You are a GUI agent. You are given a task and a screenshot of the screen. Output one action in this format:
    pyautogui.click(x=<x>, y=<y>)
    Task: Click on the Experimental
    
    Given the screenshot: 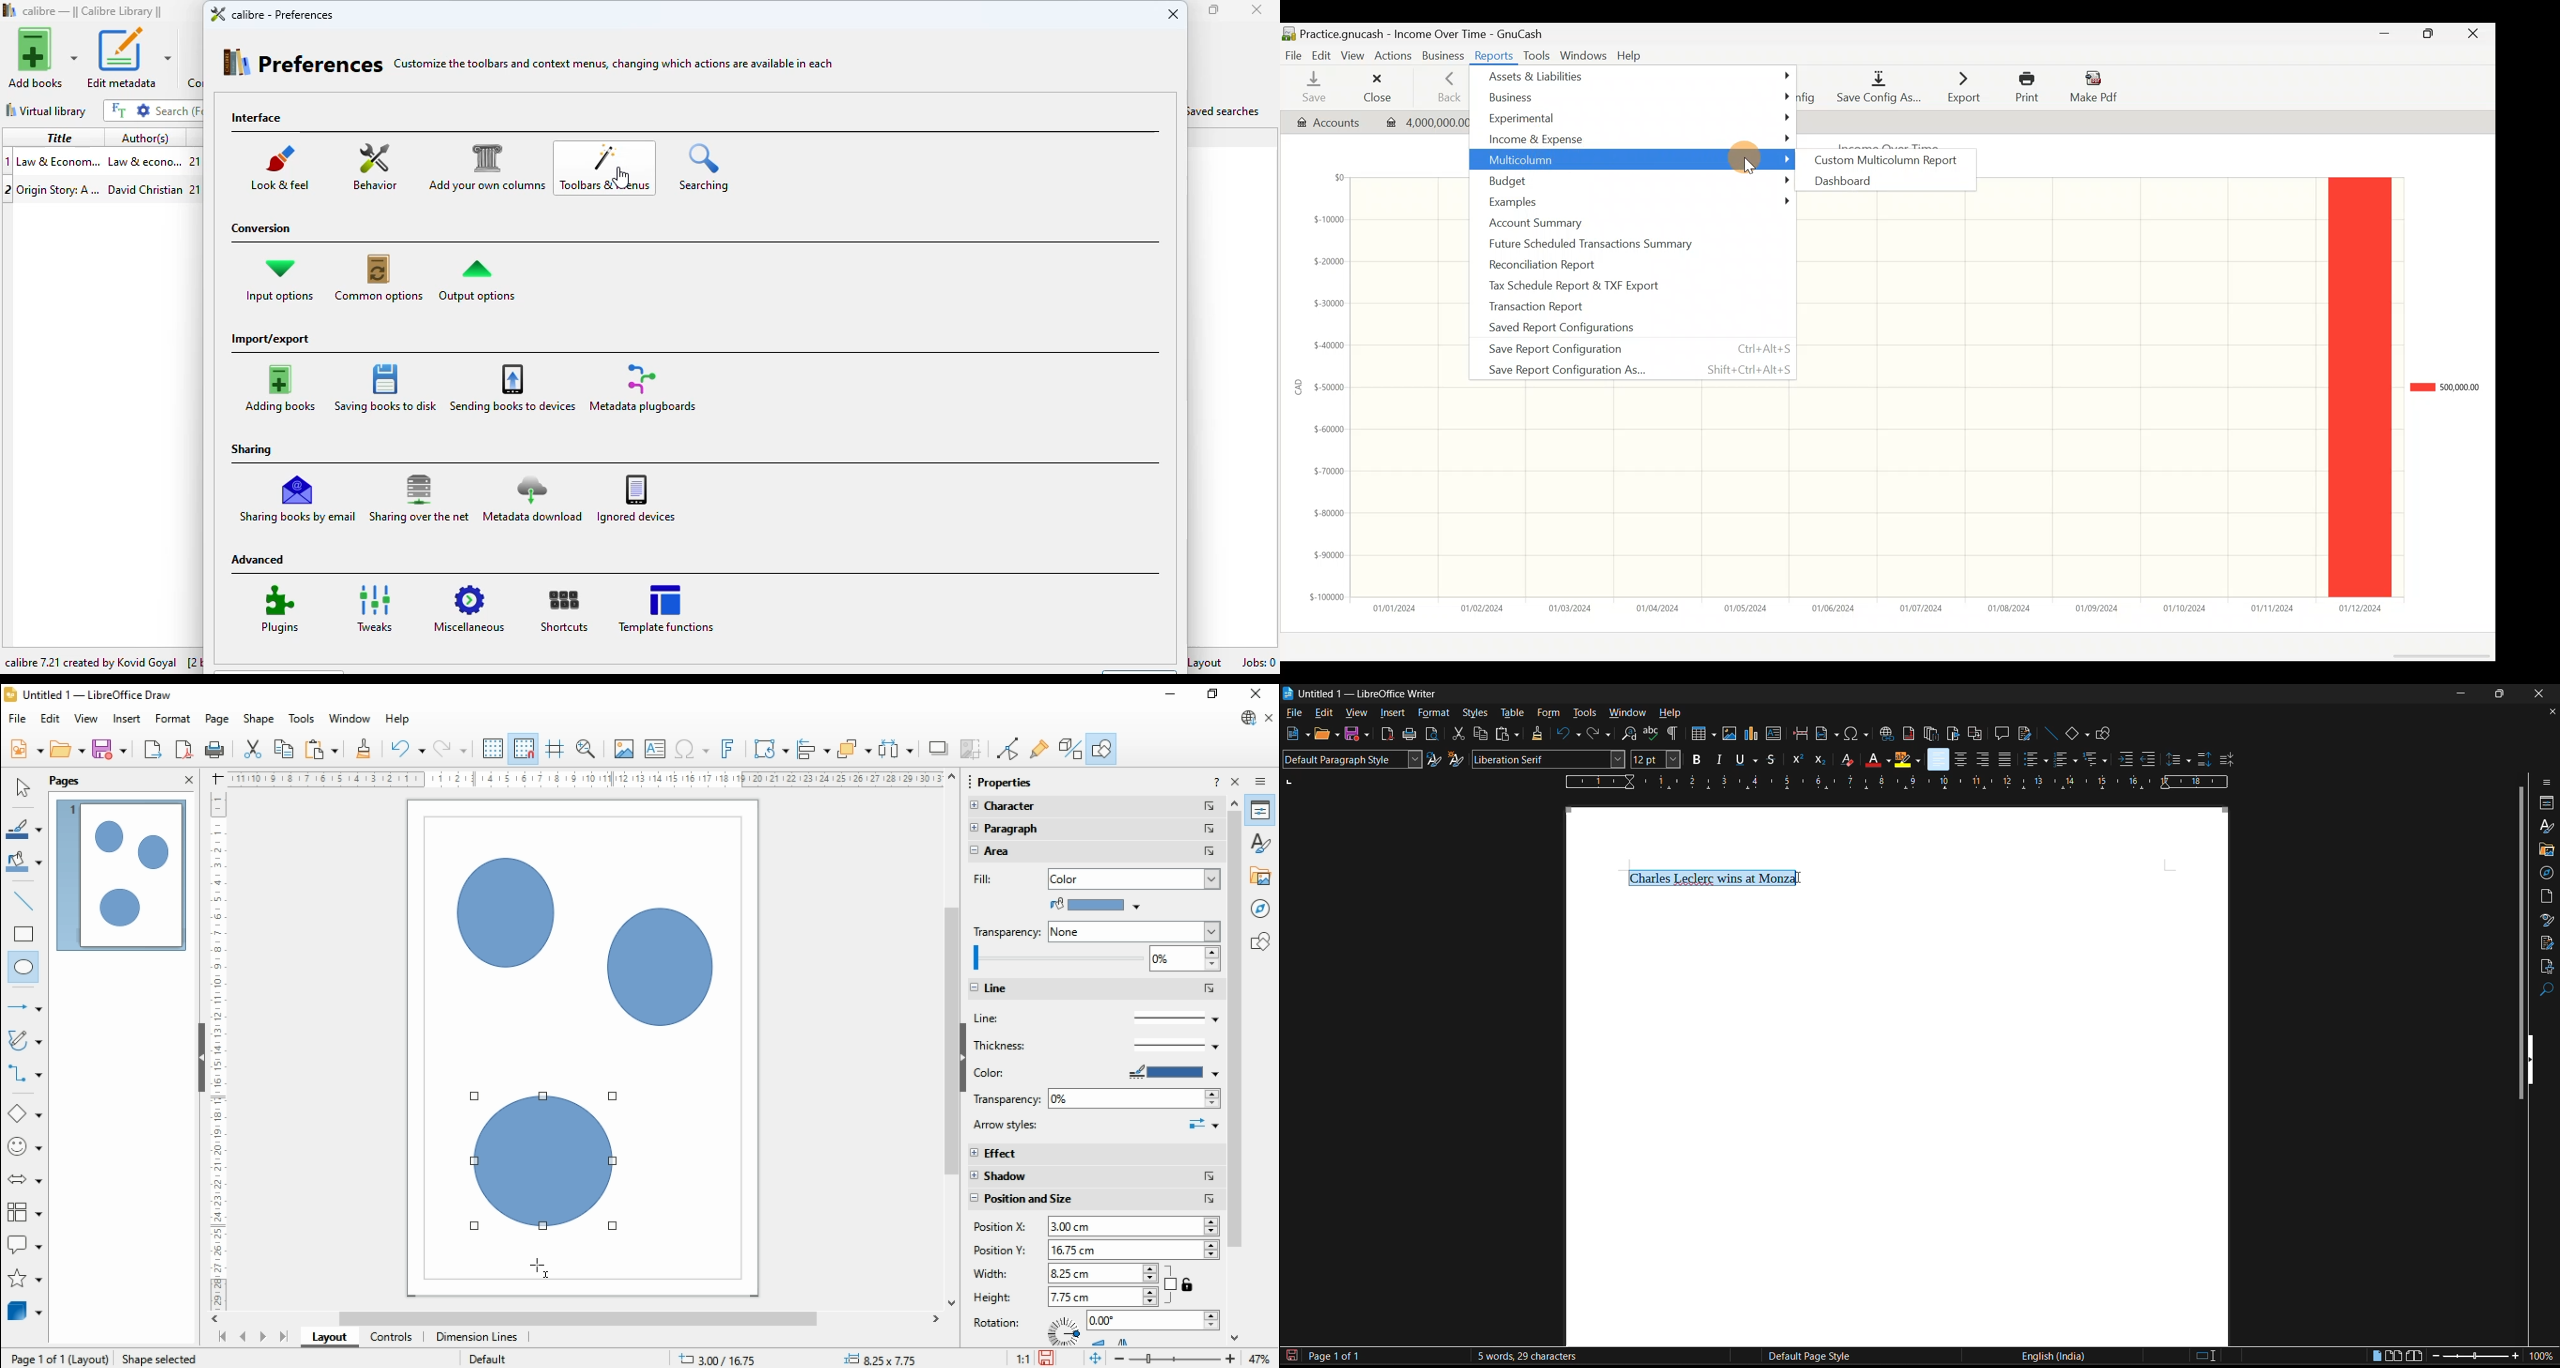 What is the action you would take?
    pyautogui.click(x=1635, y=117)
    